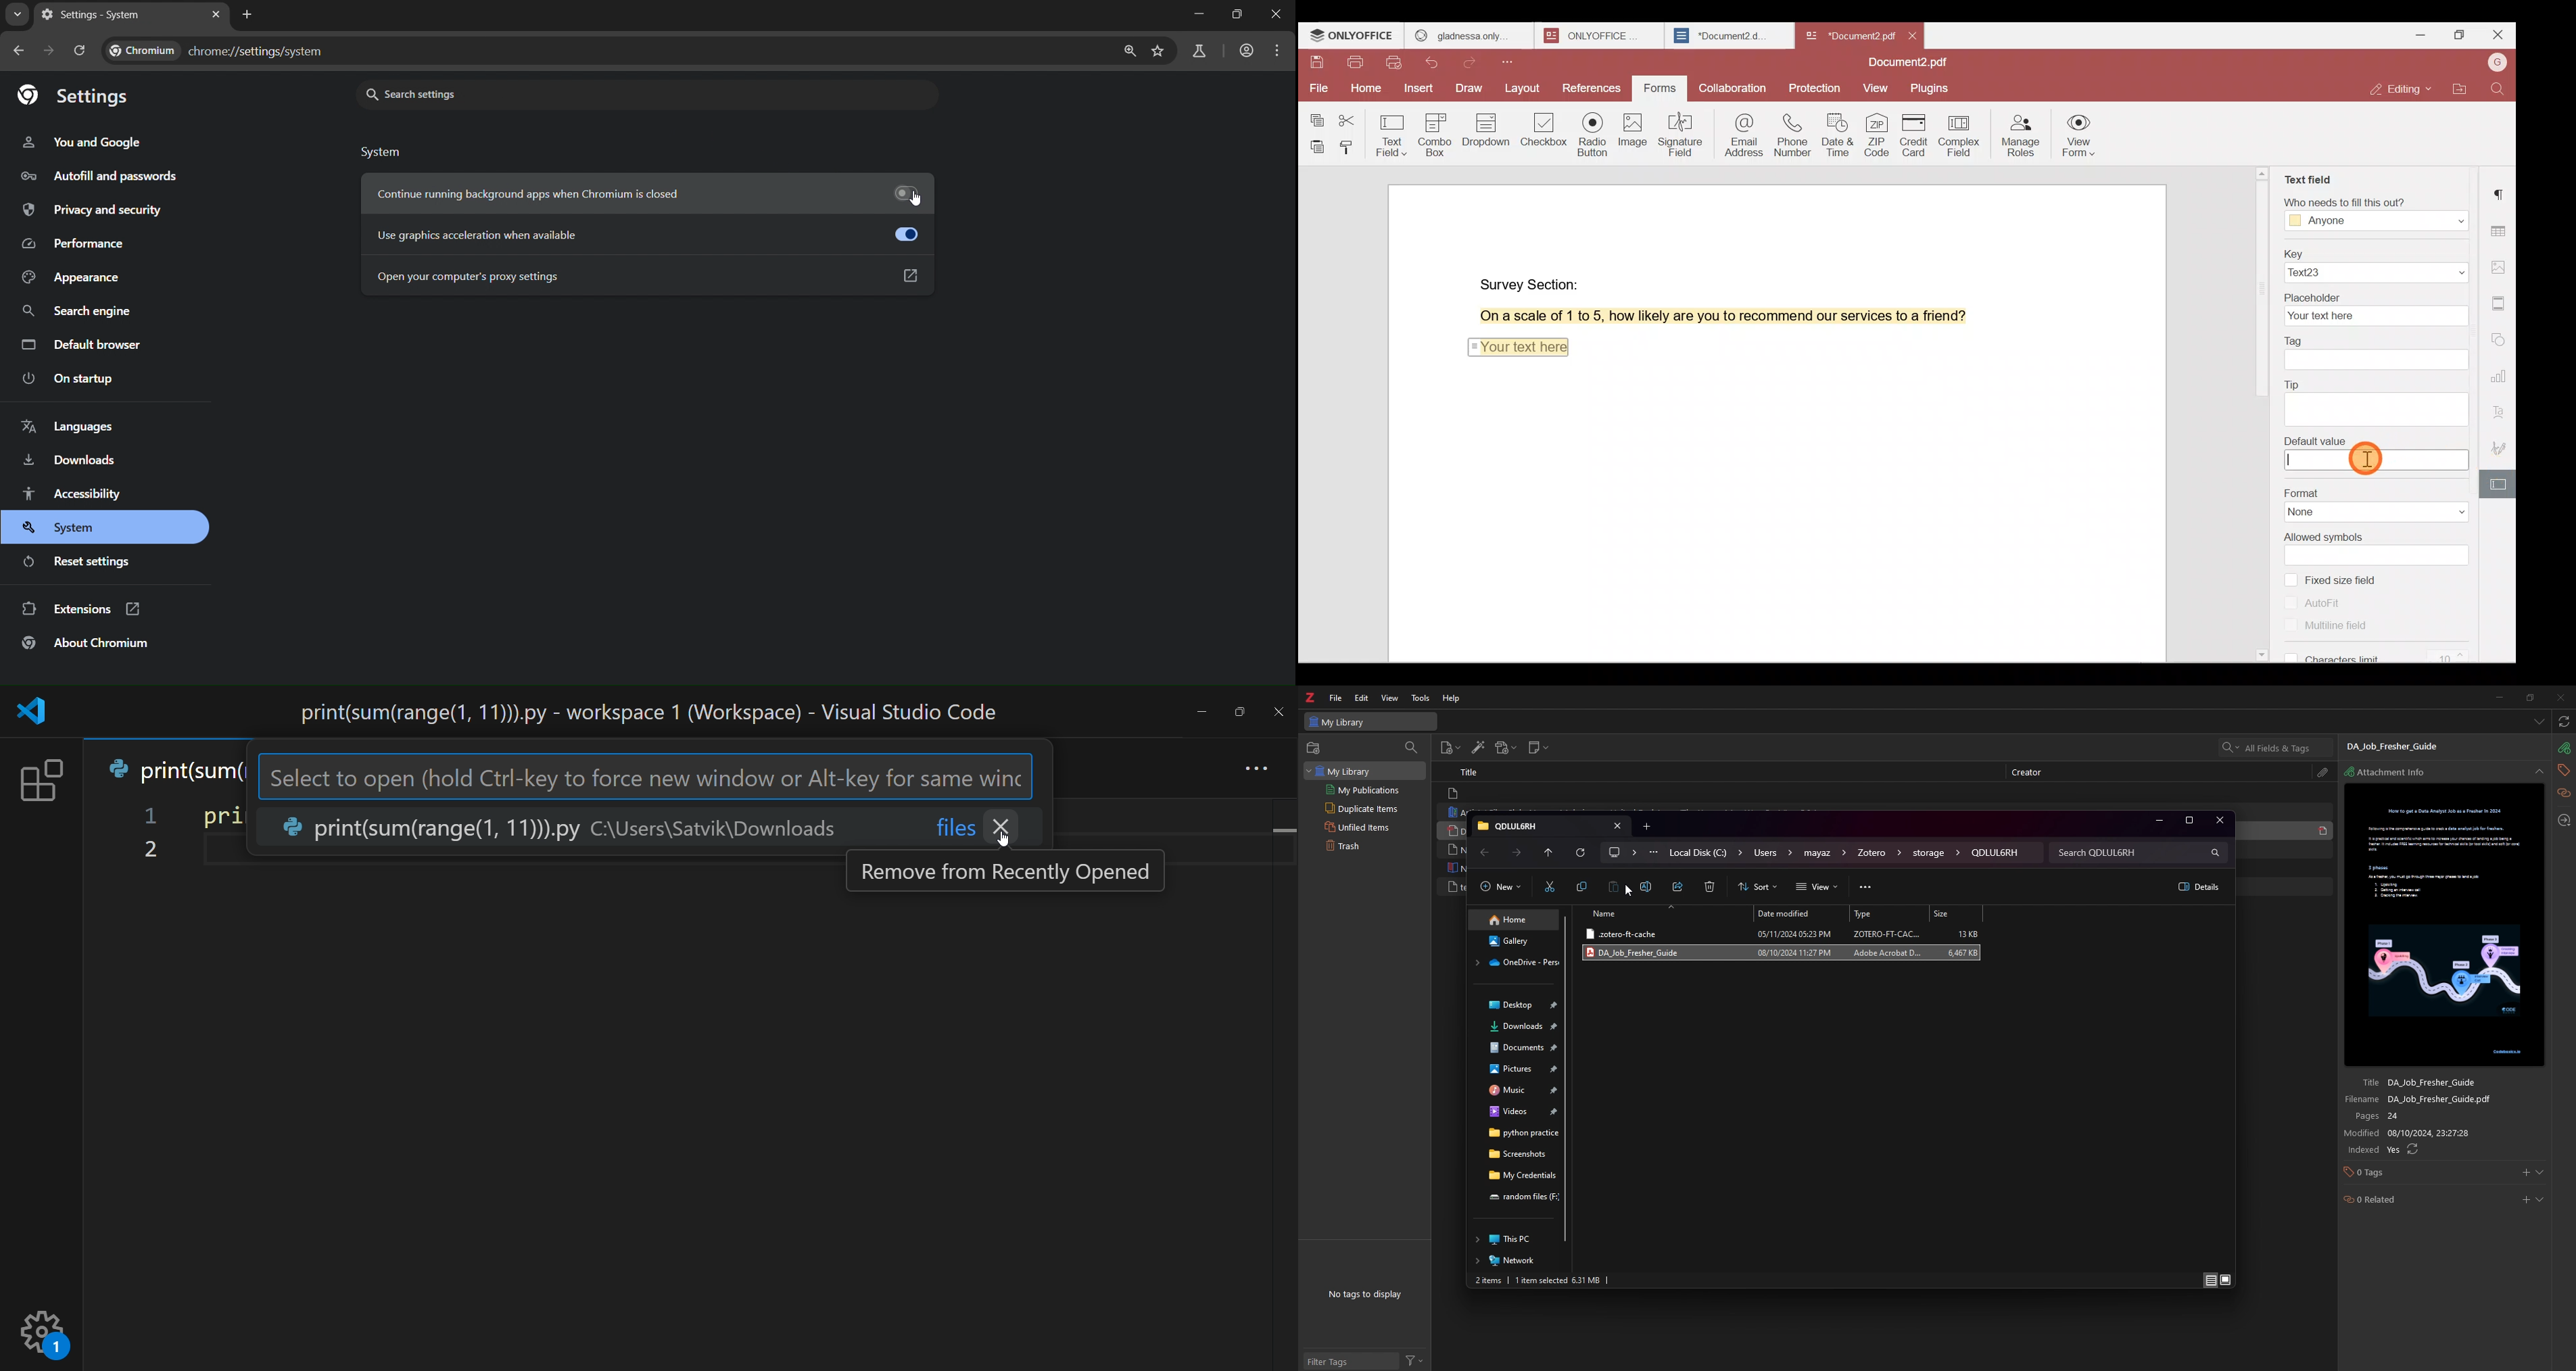  What do you see at coordinates (1250, 51) in the screenshot?
I see `accounts` at bounding box center [1250, 51].